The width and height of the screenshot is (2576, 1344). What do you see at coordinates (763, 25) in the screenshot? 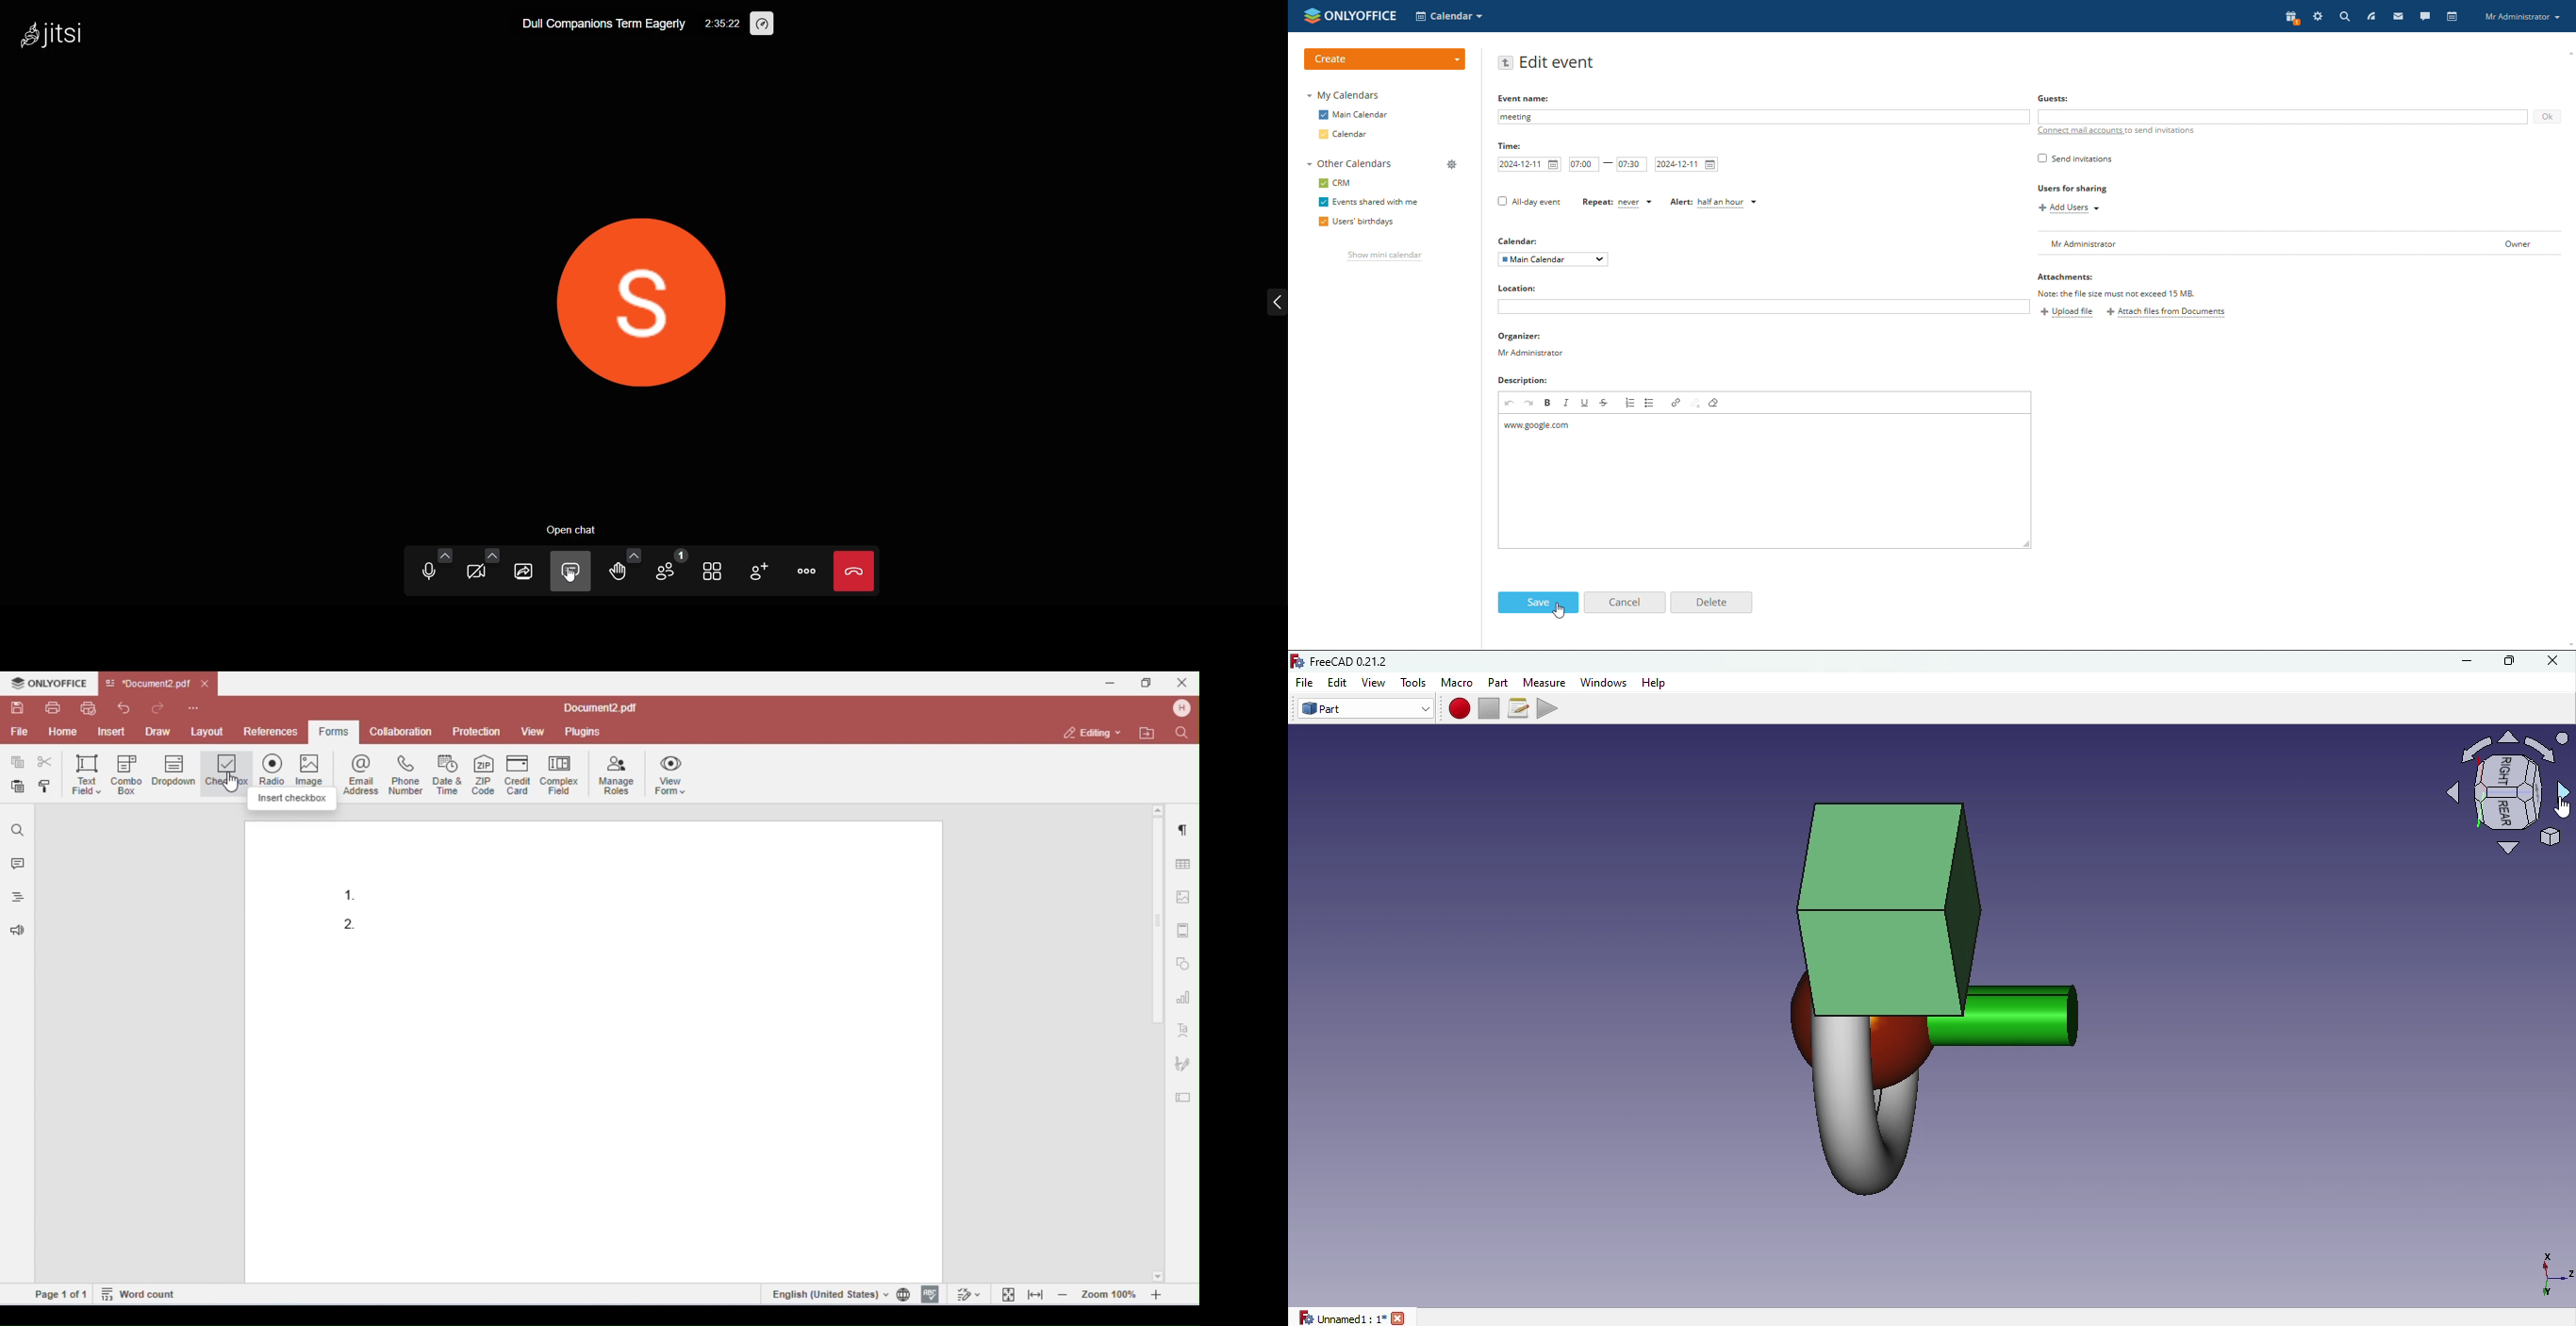
I see `performance setting` at bounding box center [763, 25].